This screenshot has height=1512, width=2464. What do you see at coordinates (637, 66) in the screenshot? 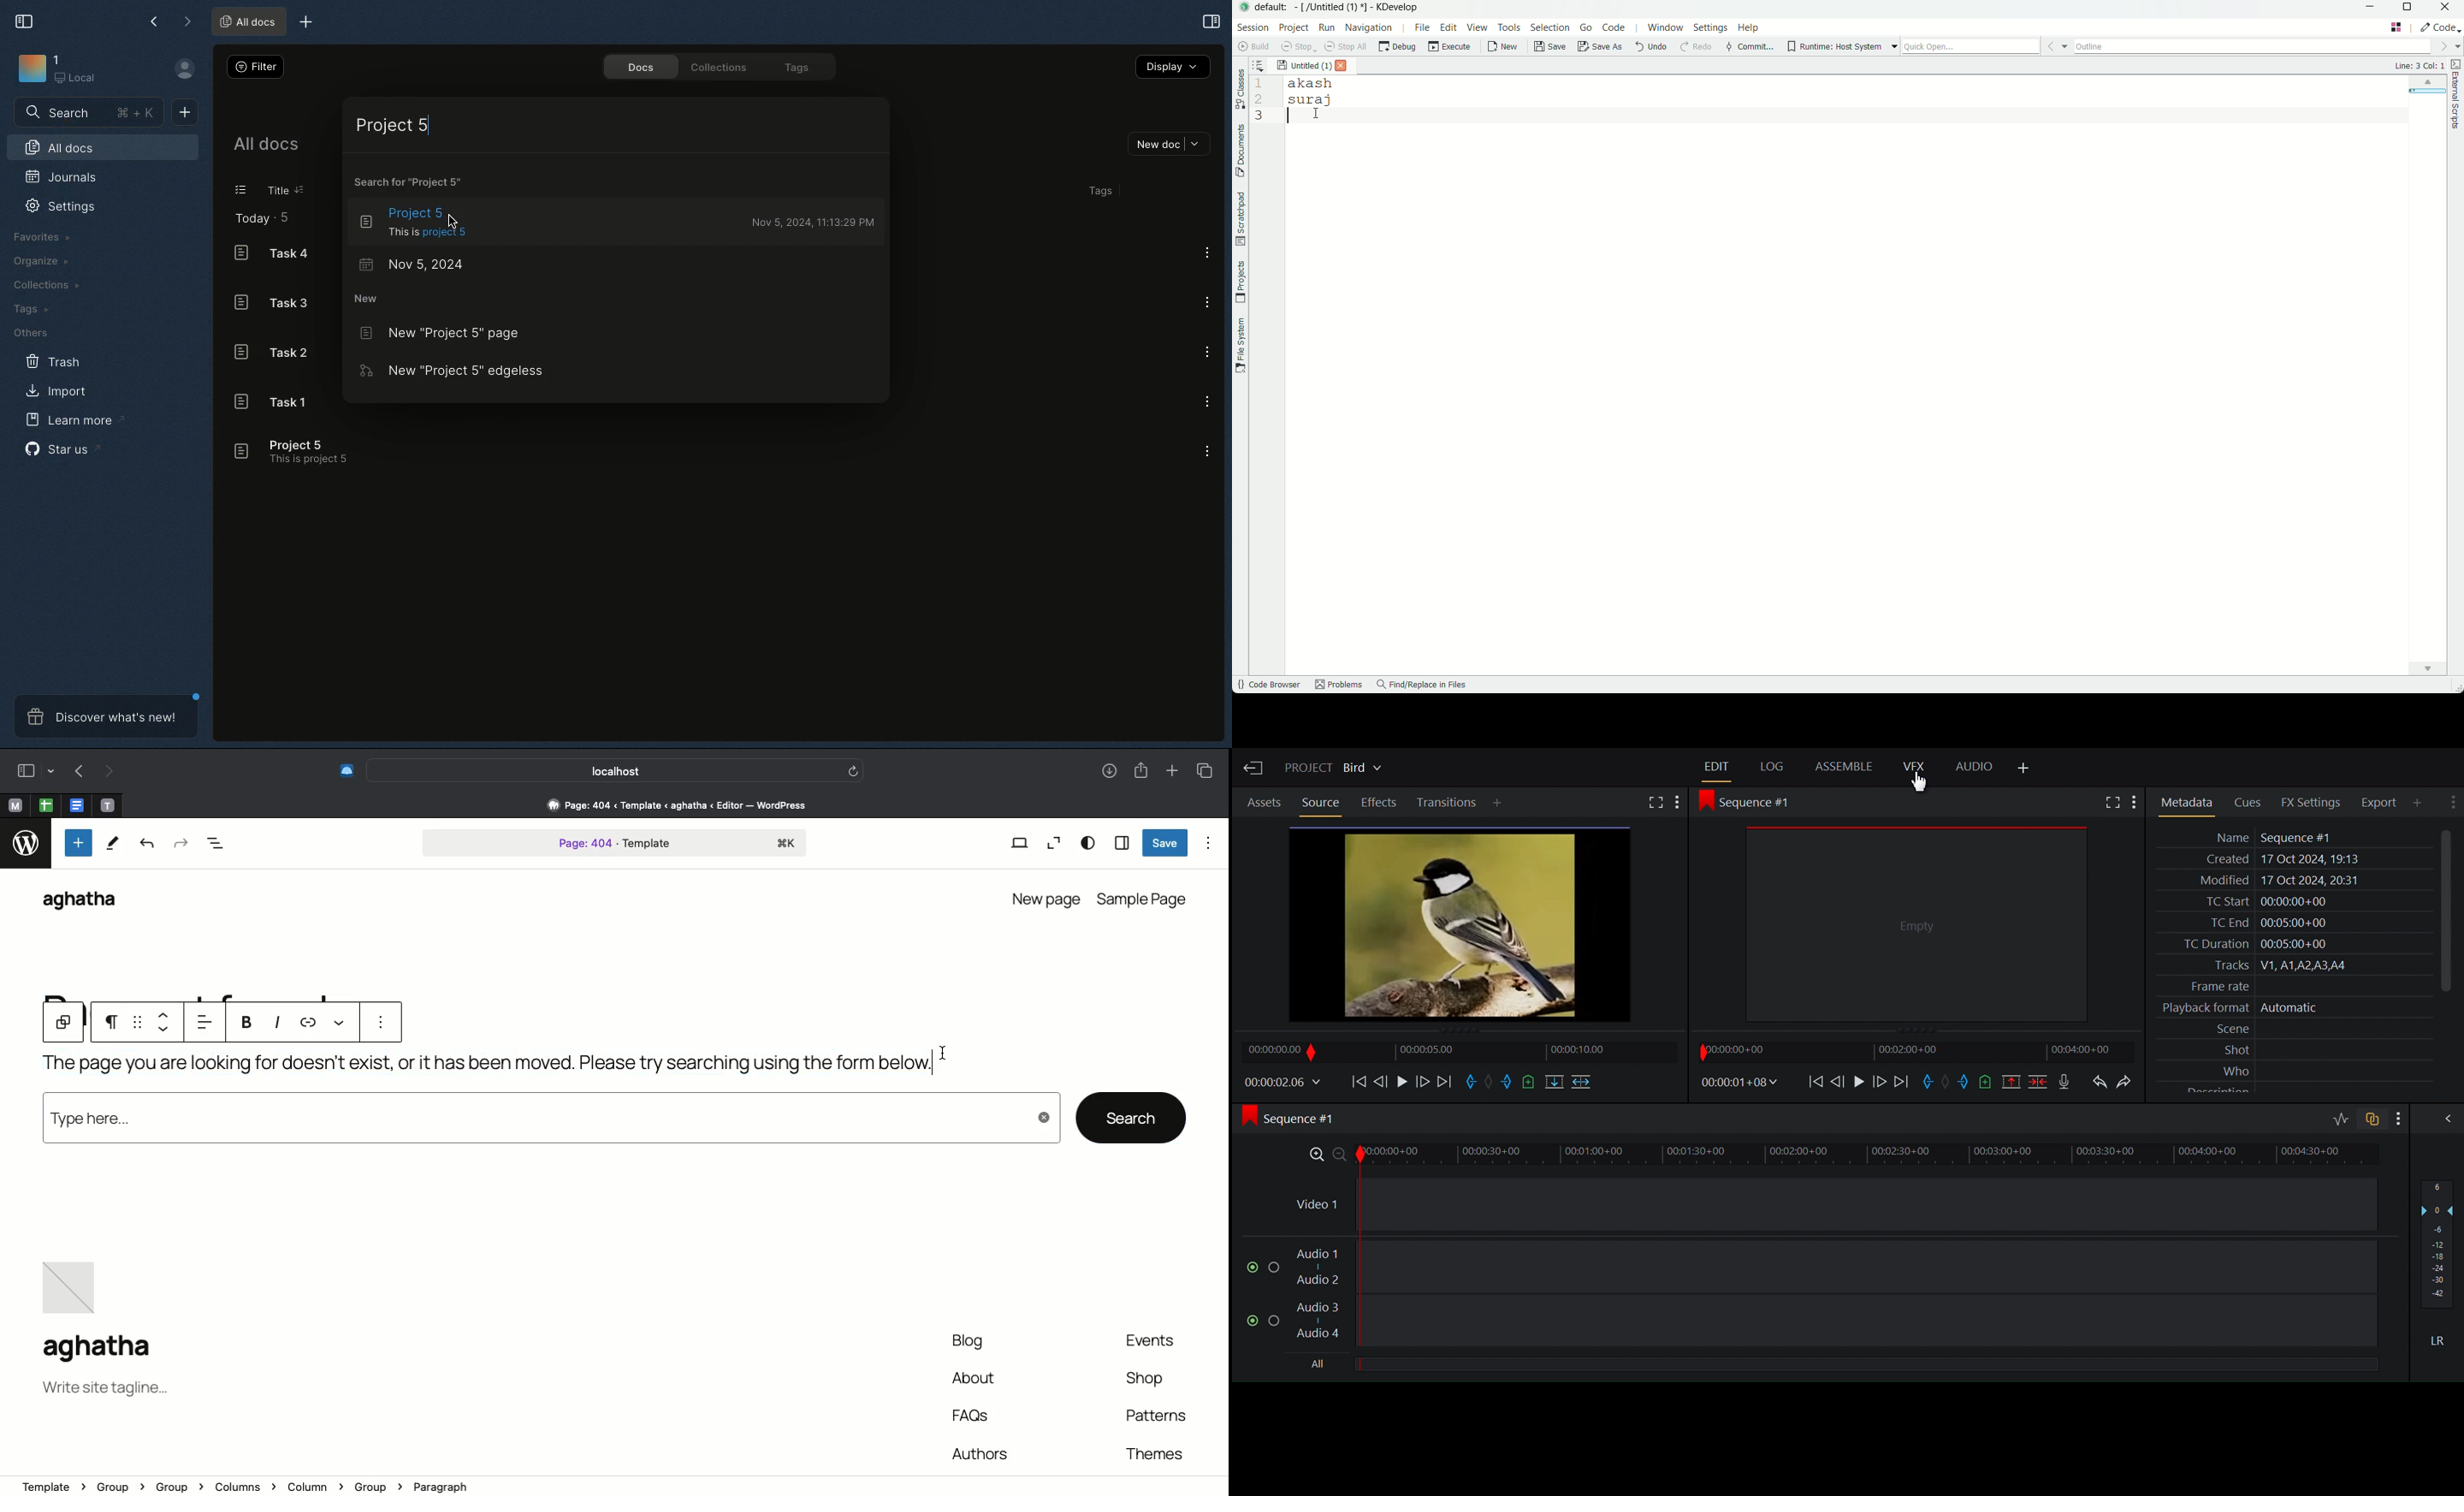
I see `Docs` at bounding box center [637, 66].